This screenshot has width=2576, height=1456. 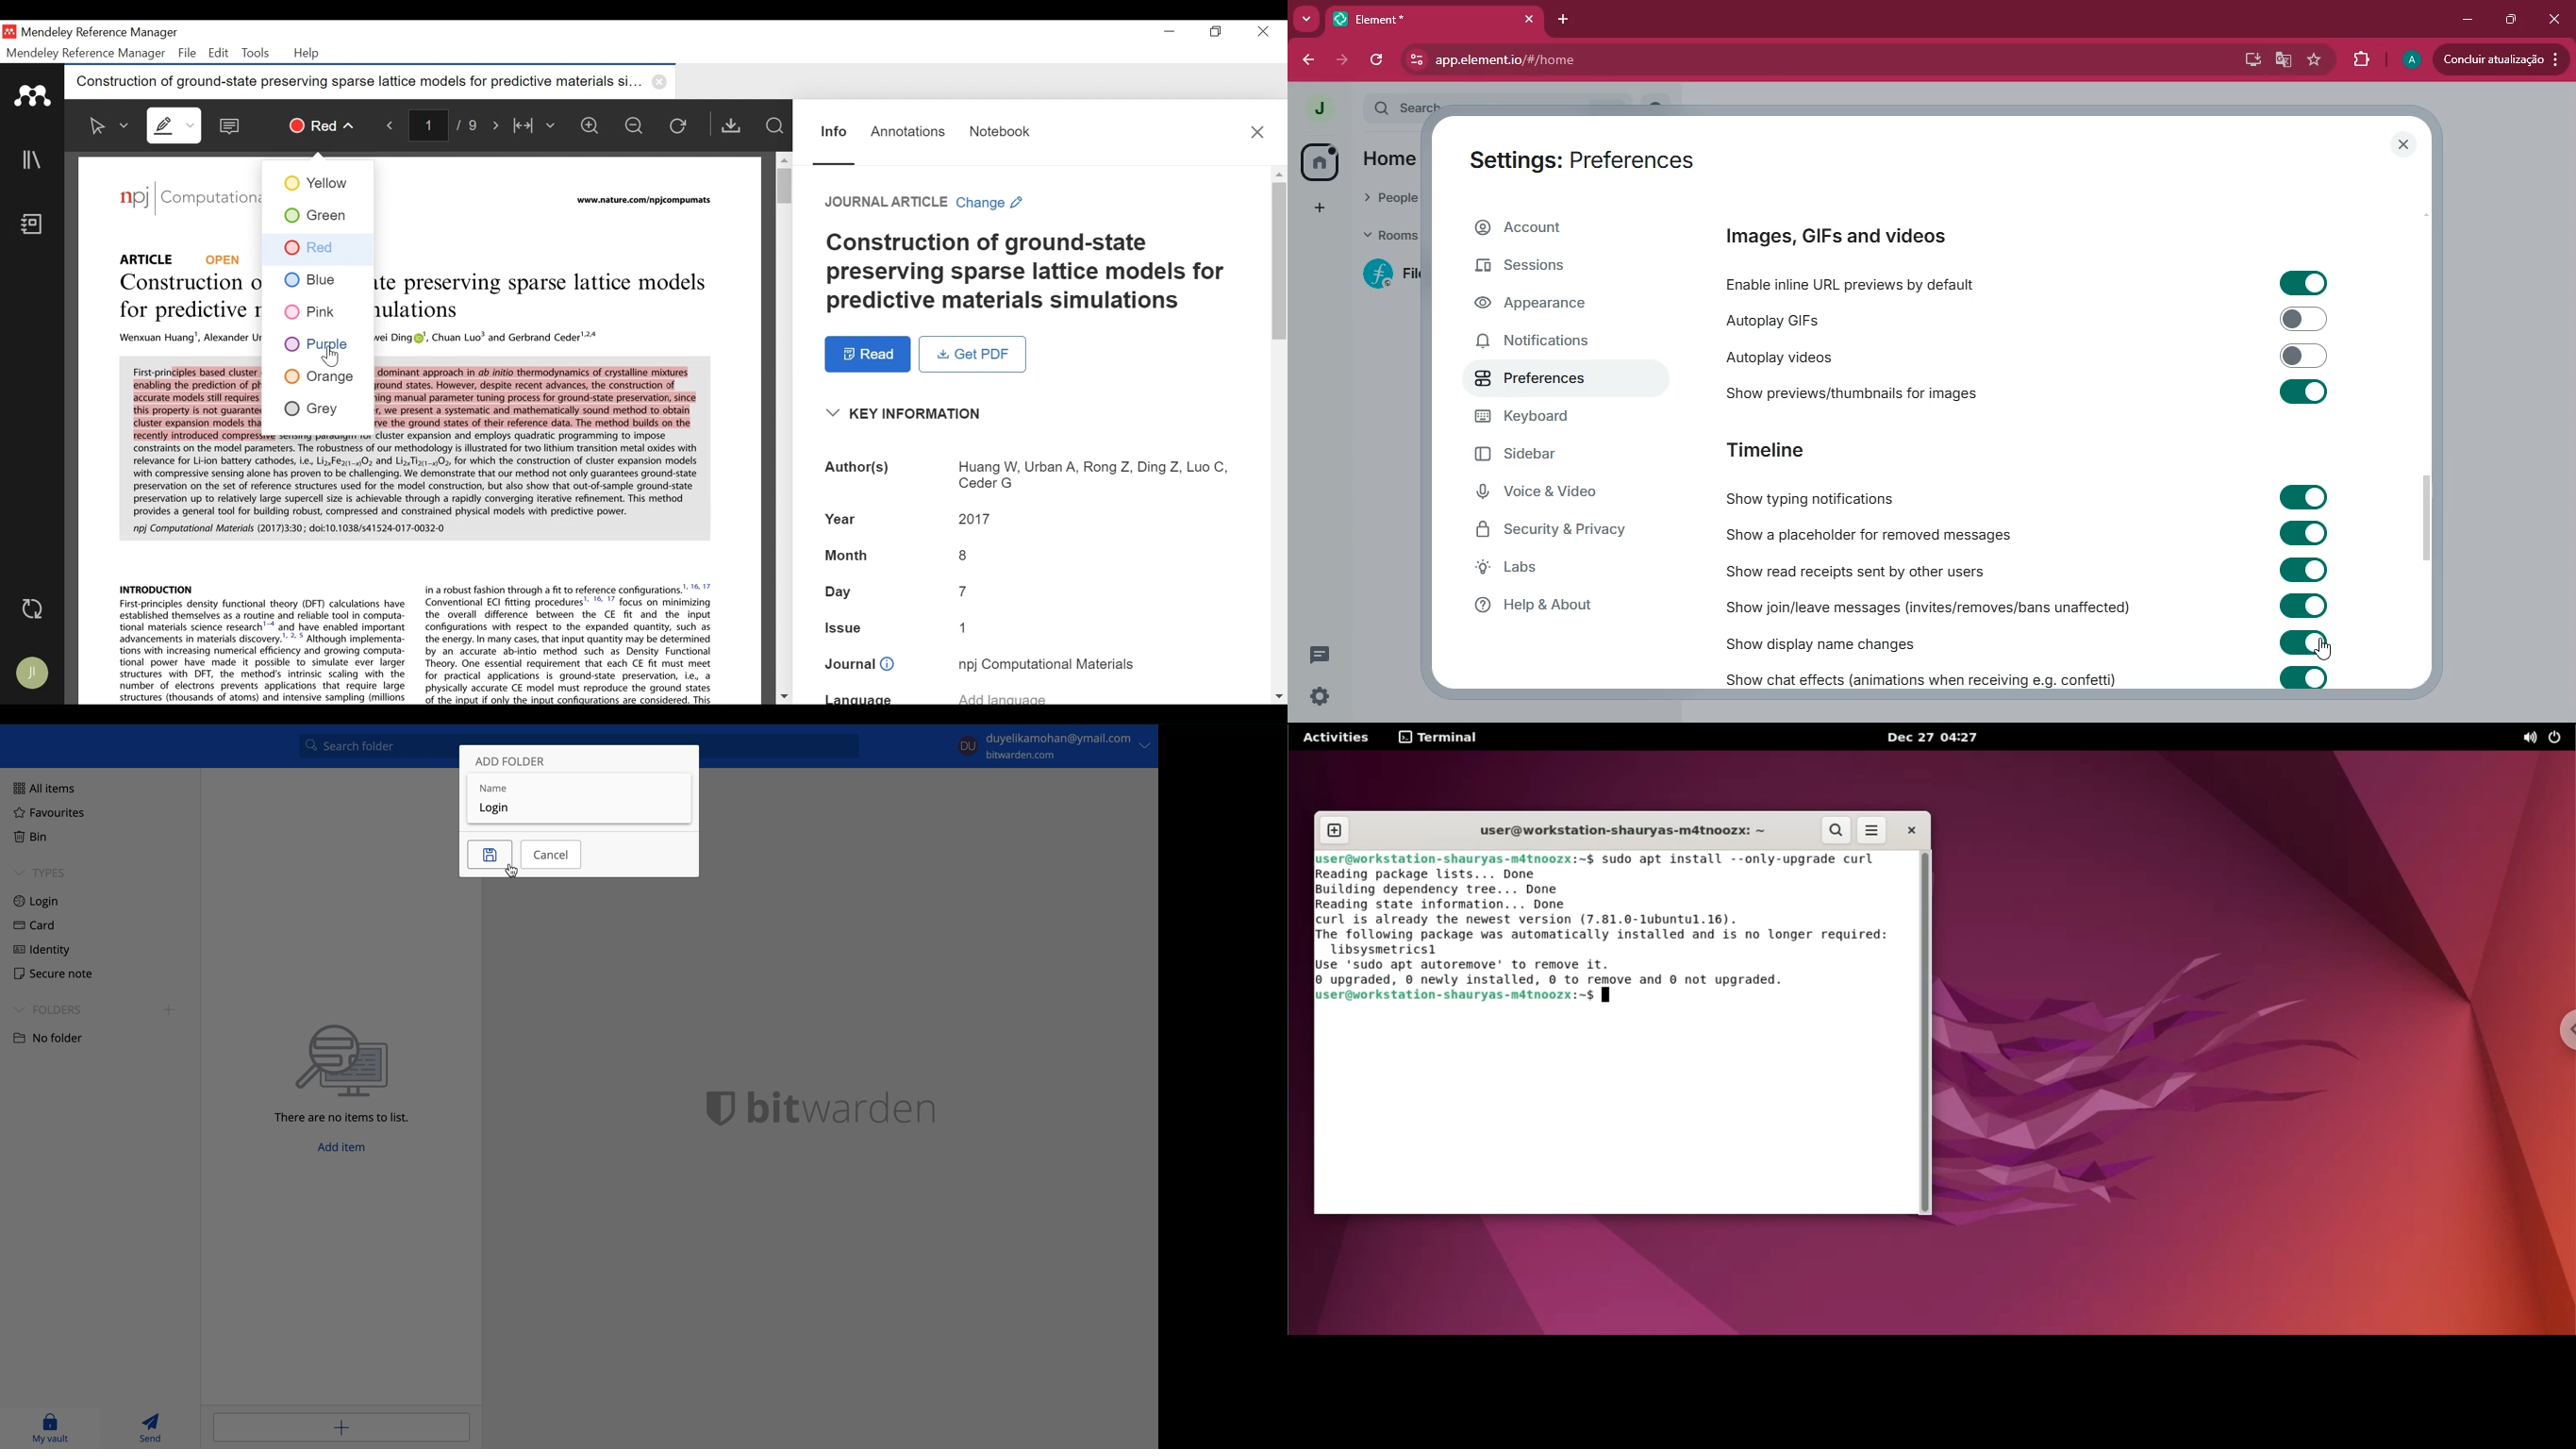 I want to click on Purple, so click(x=317, y=341).